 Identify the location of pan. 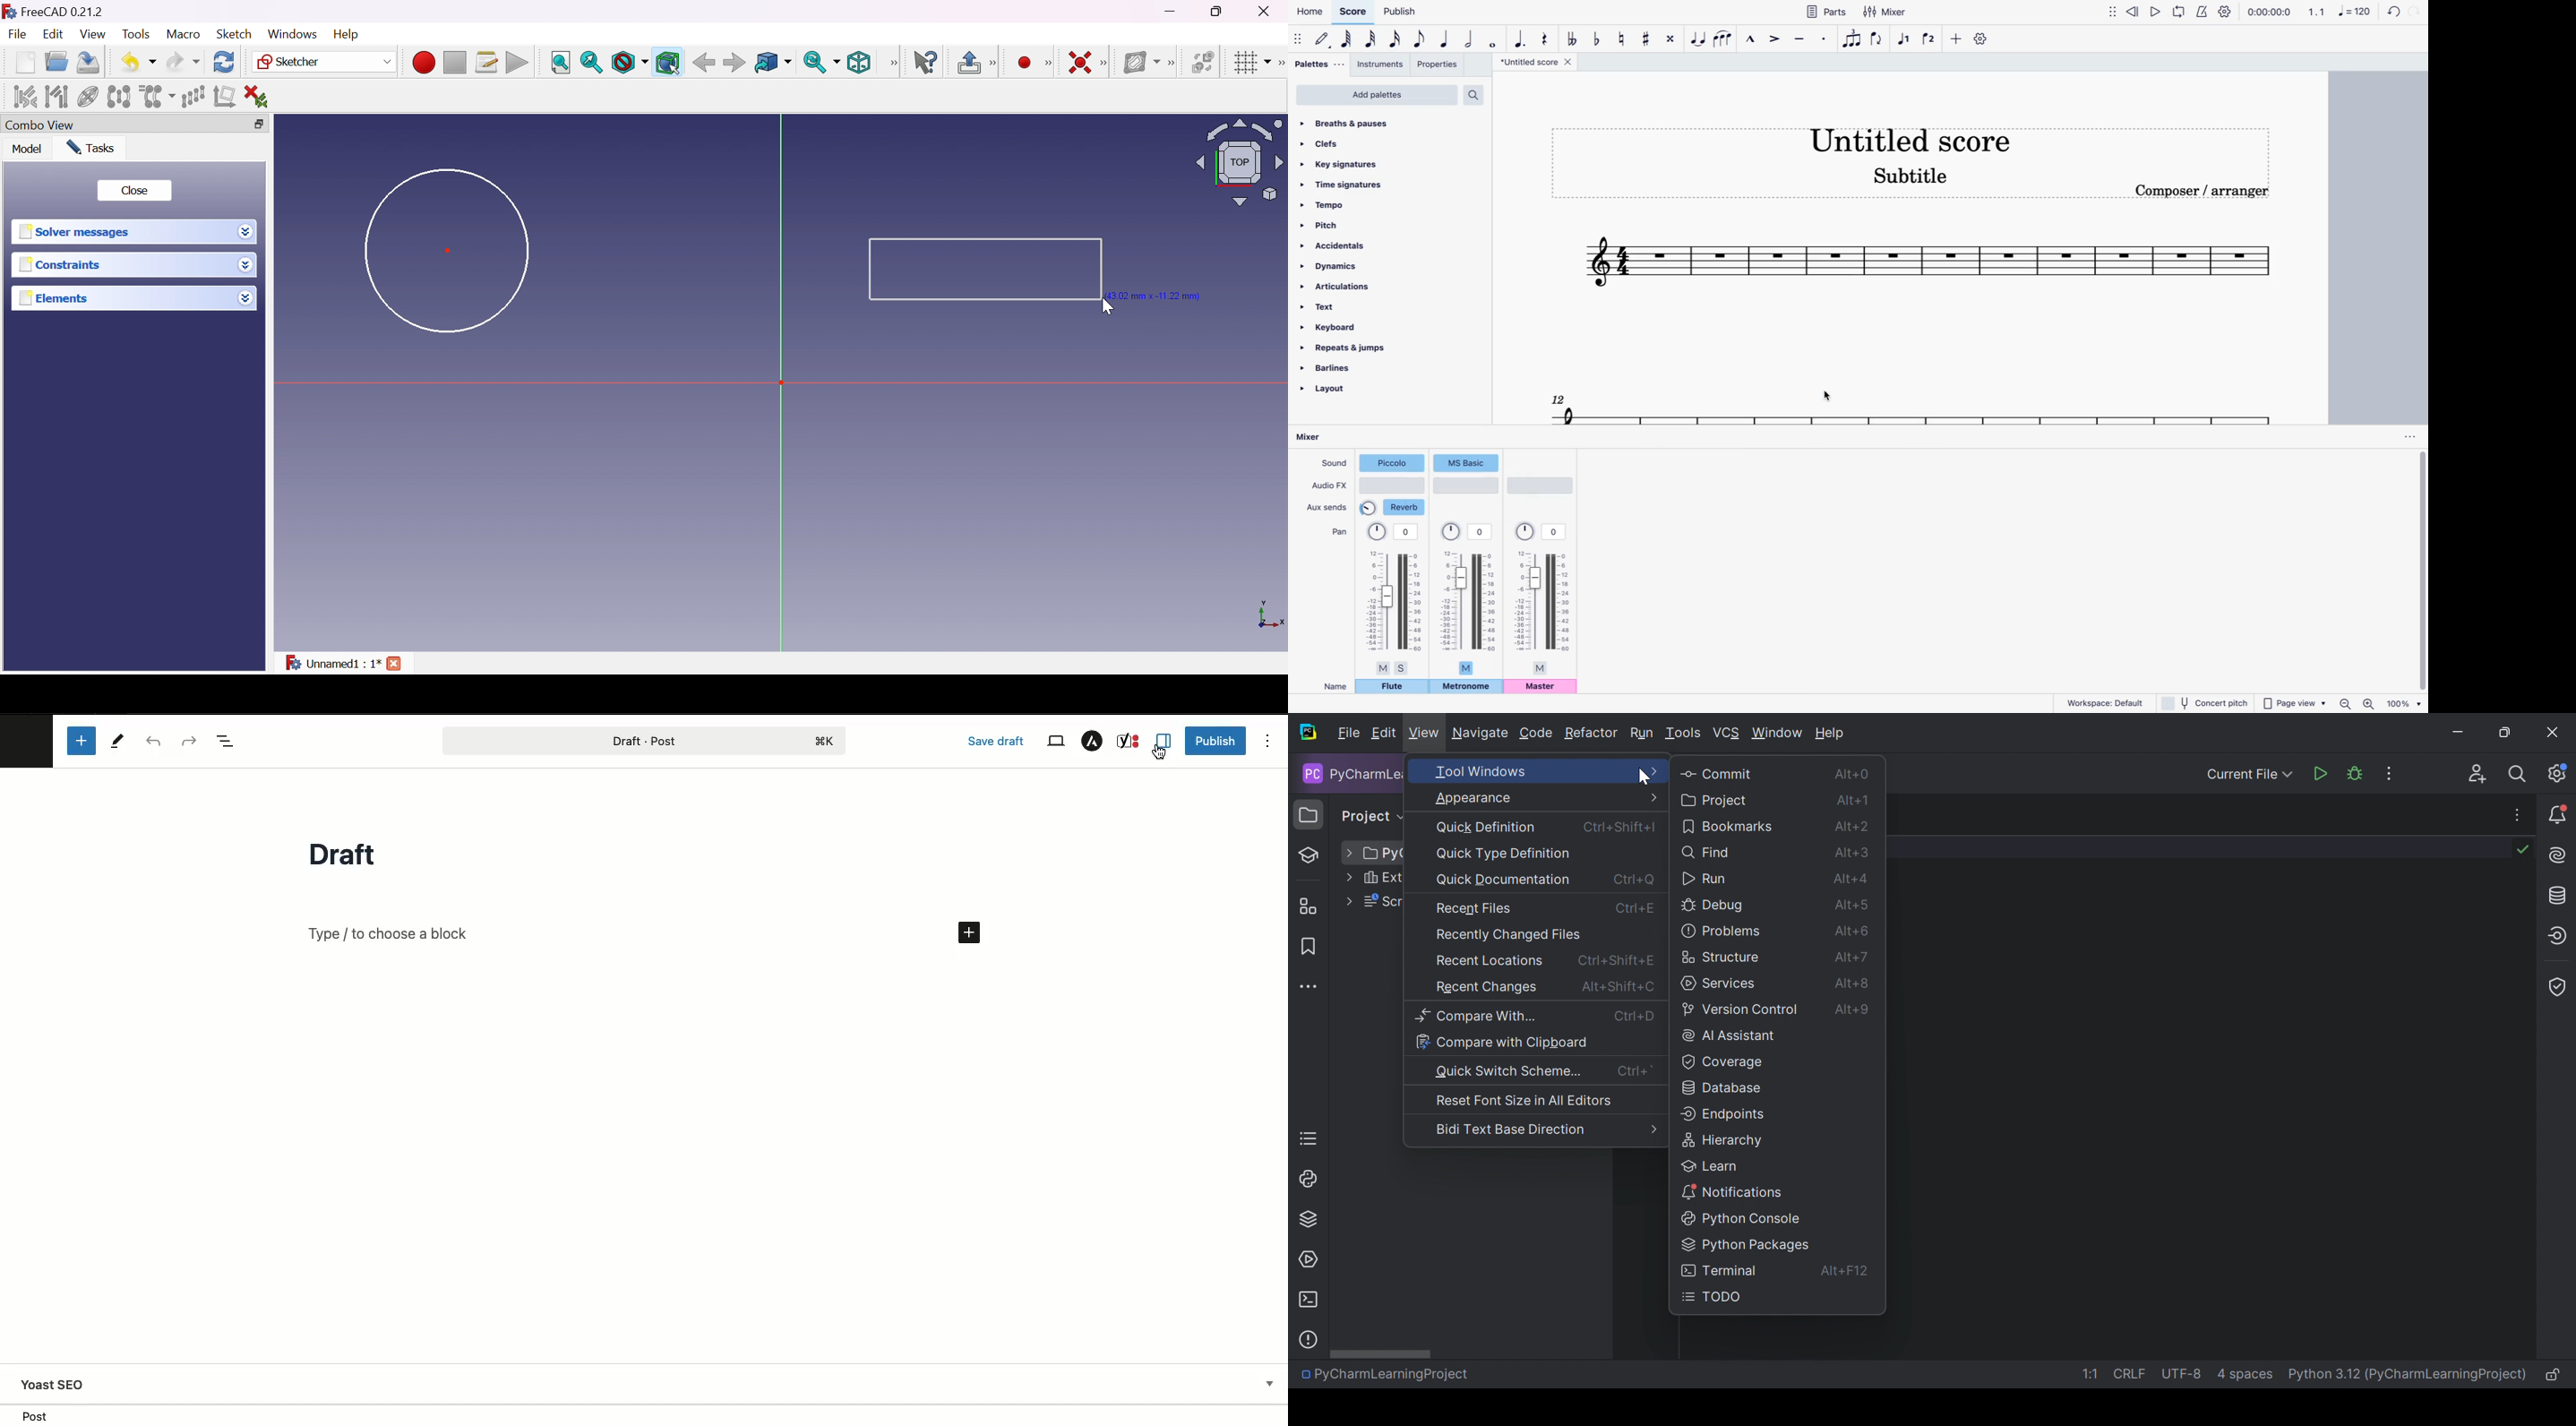
(1394, 598).